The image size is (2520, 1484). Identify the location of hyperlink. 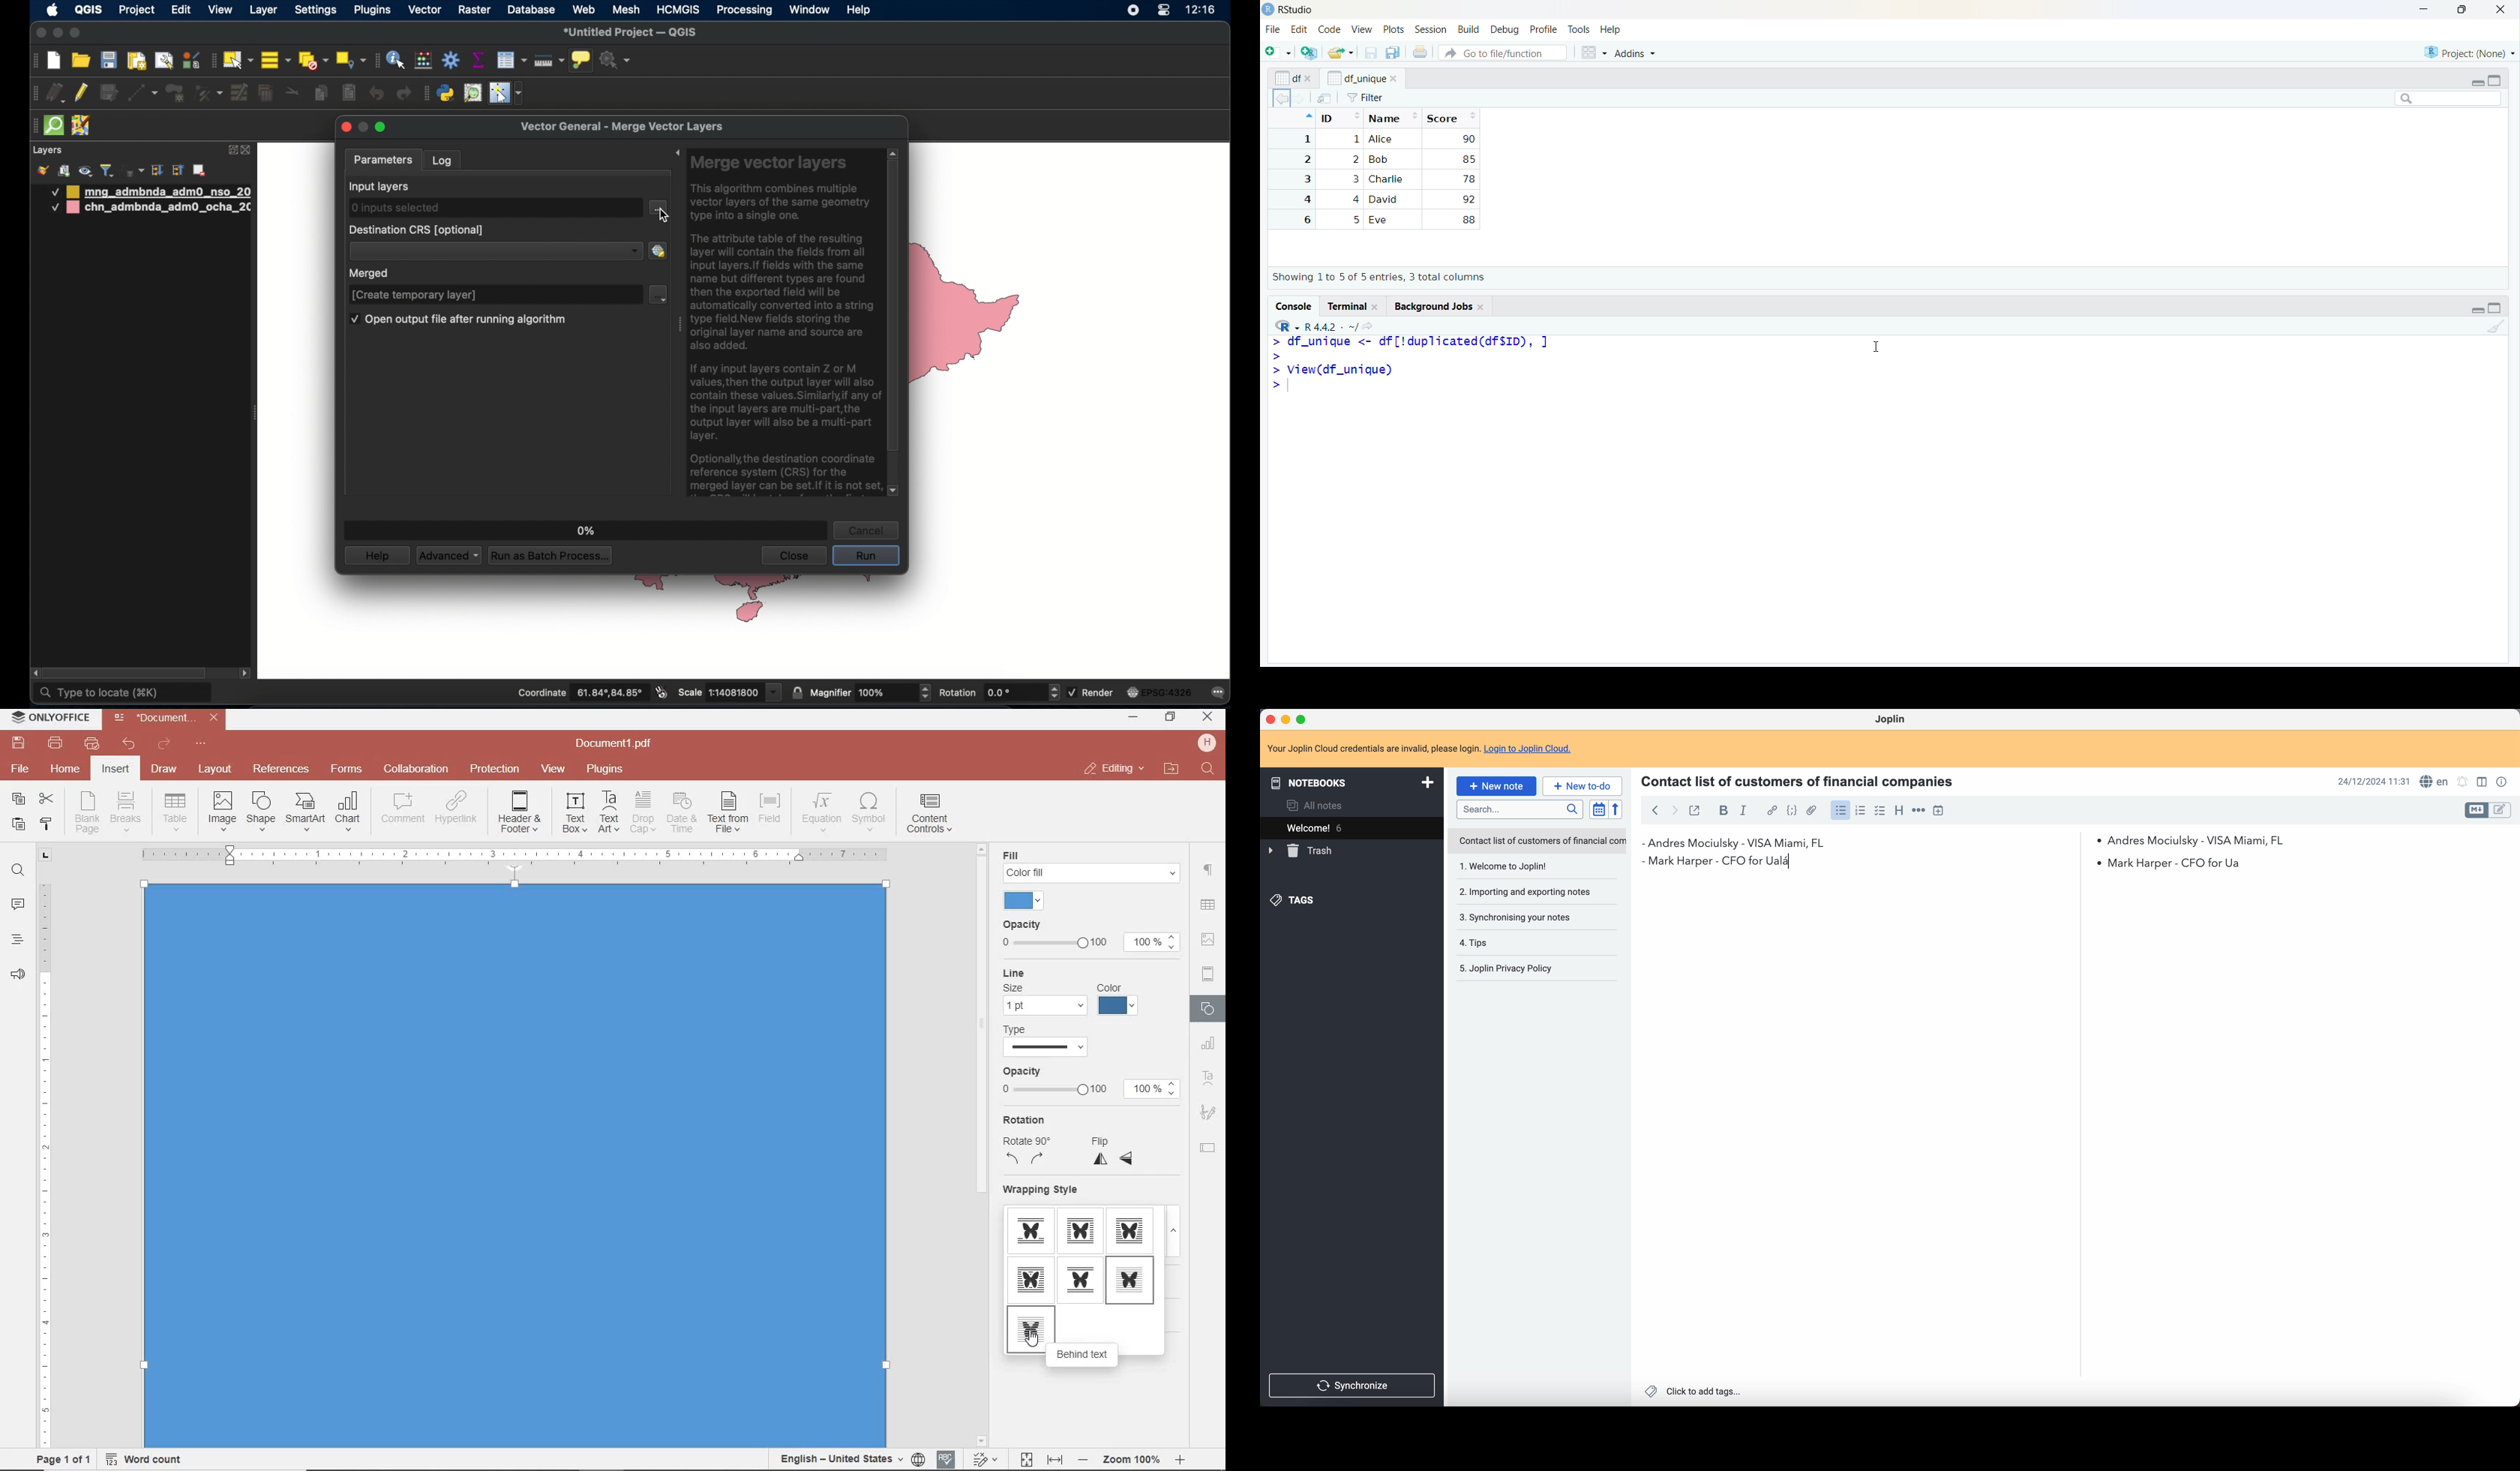
(1771, 811).